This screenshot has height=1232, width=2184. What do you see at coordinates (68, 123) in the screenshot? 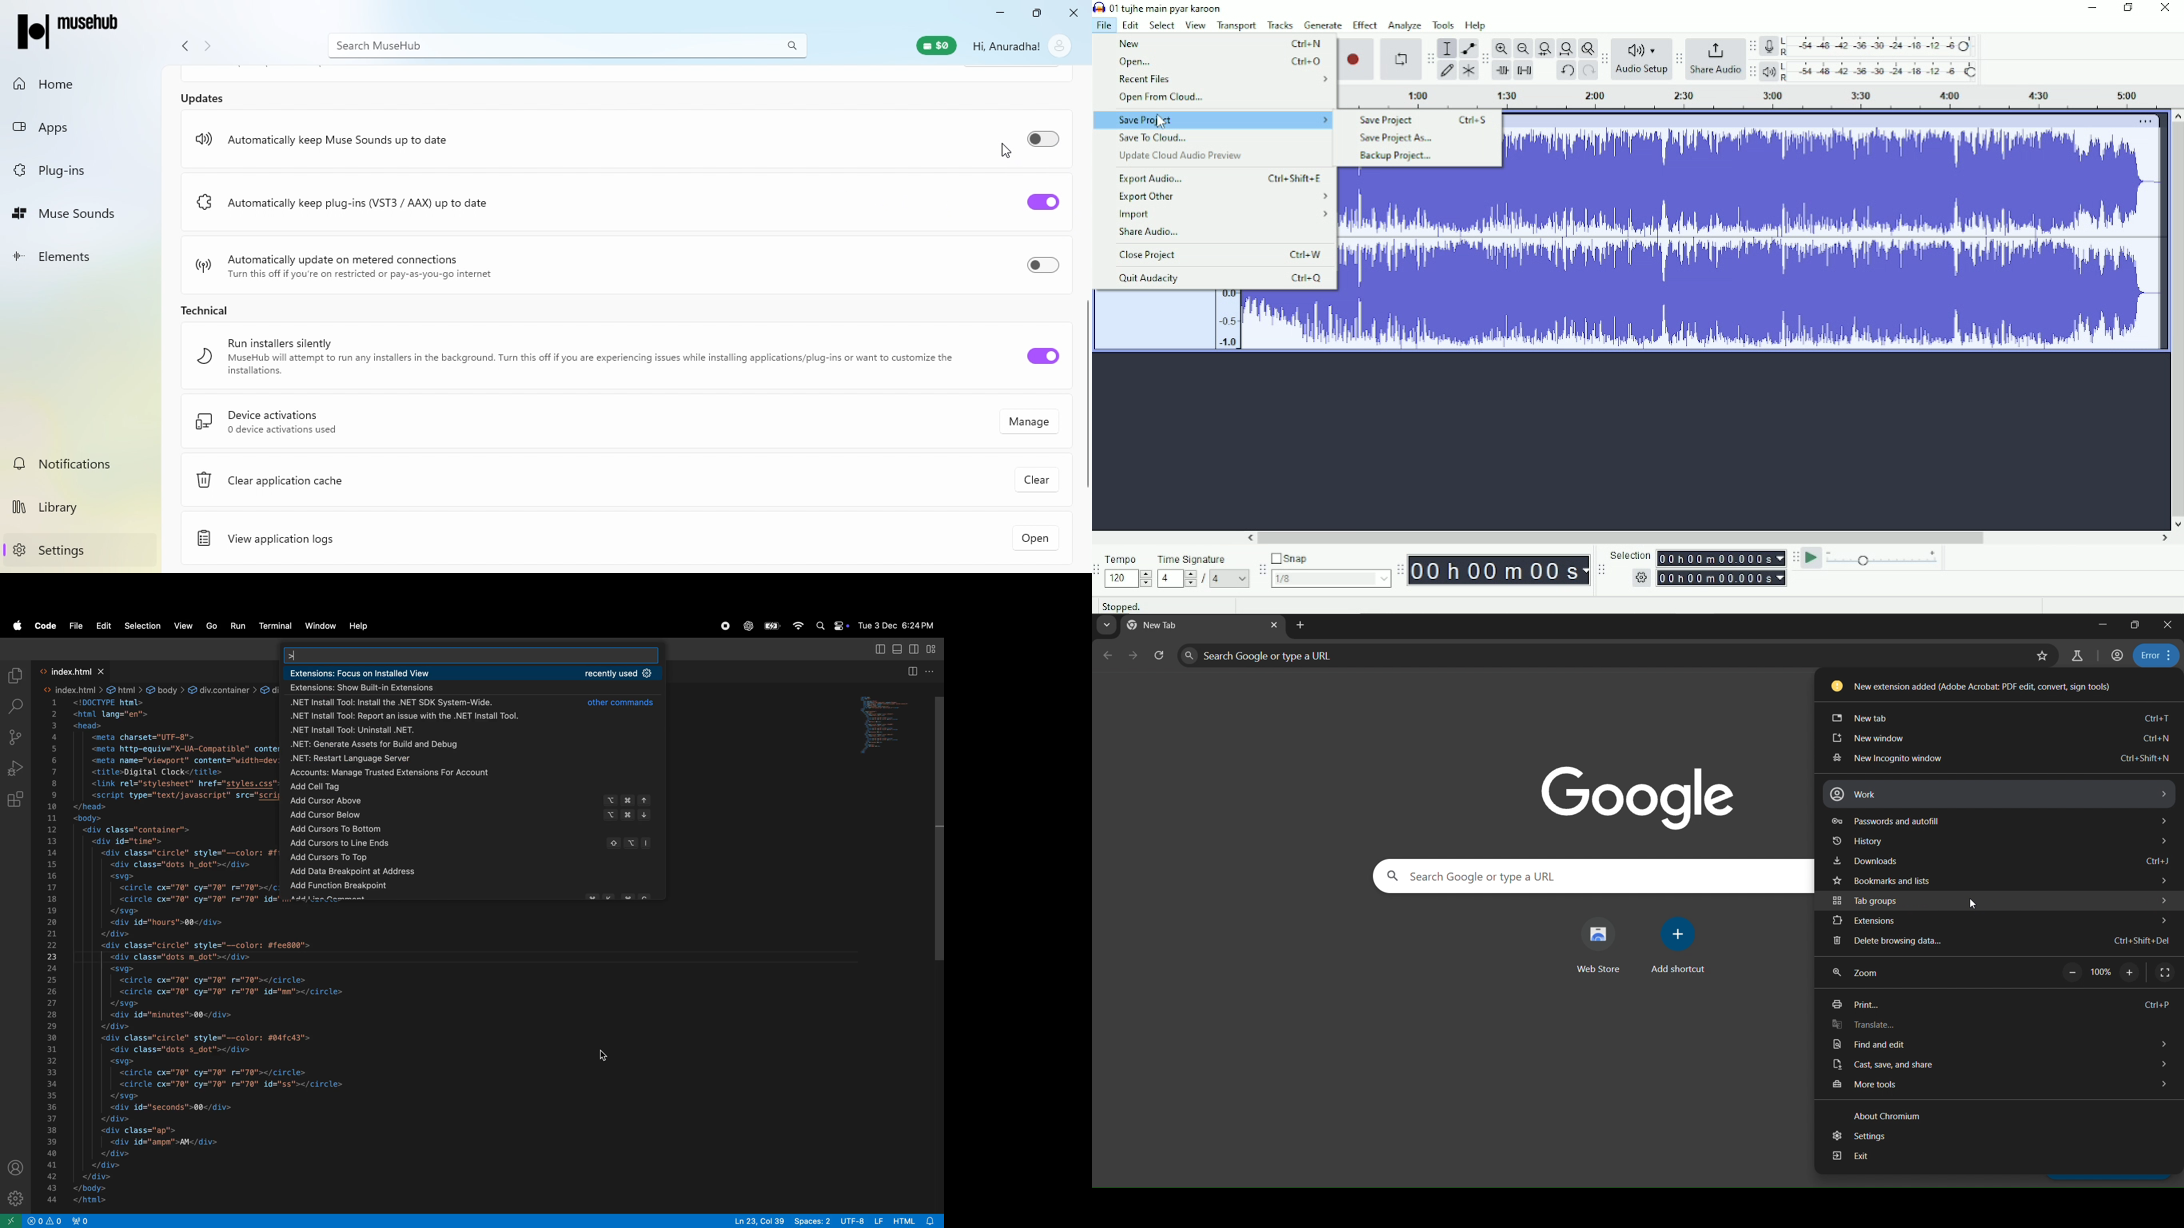
I see `Apps` at bounding box center [68, 123].